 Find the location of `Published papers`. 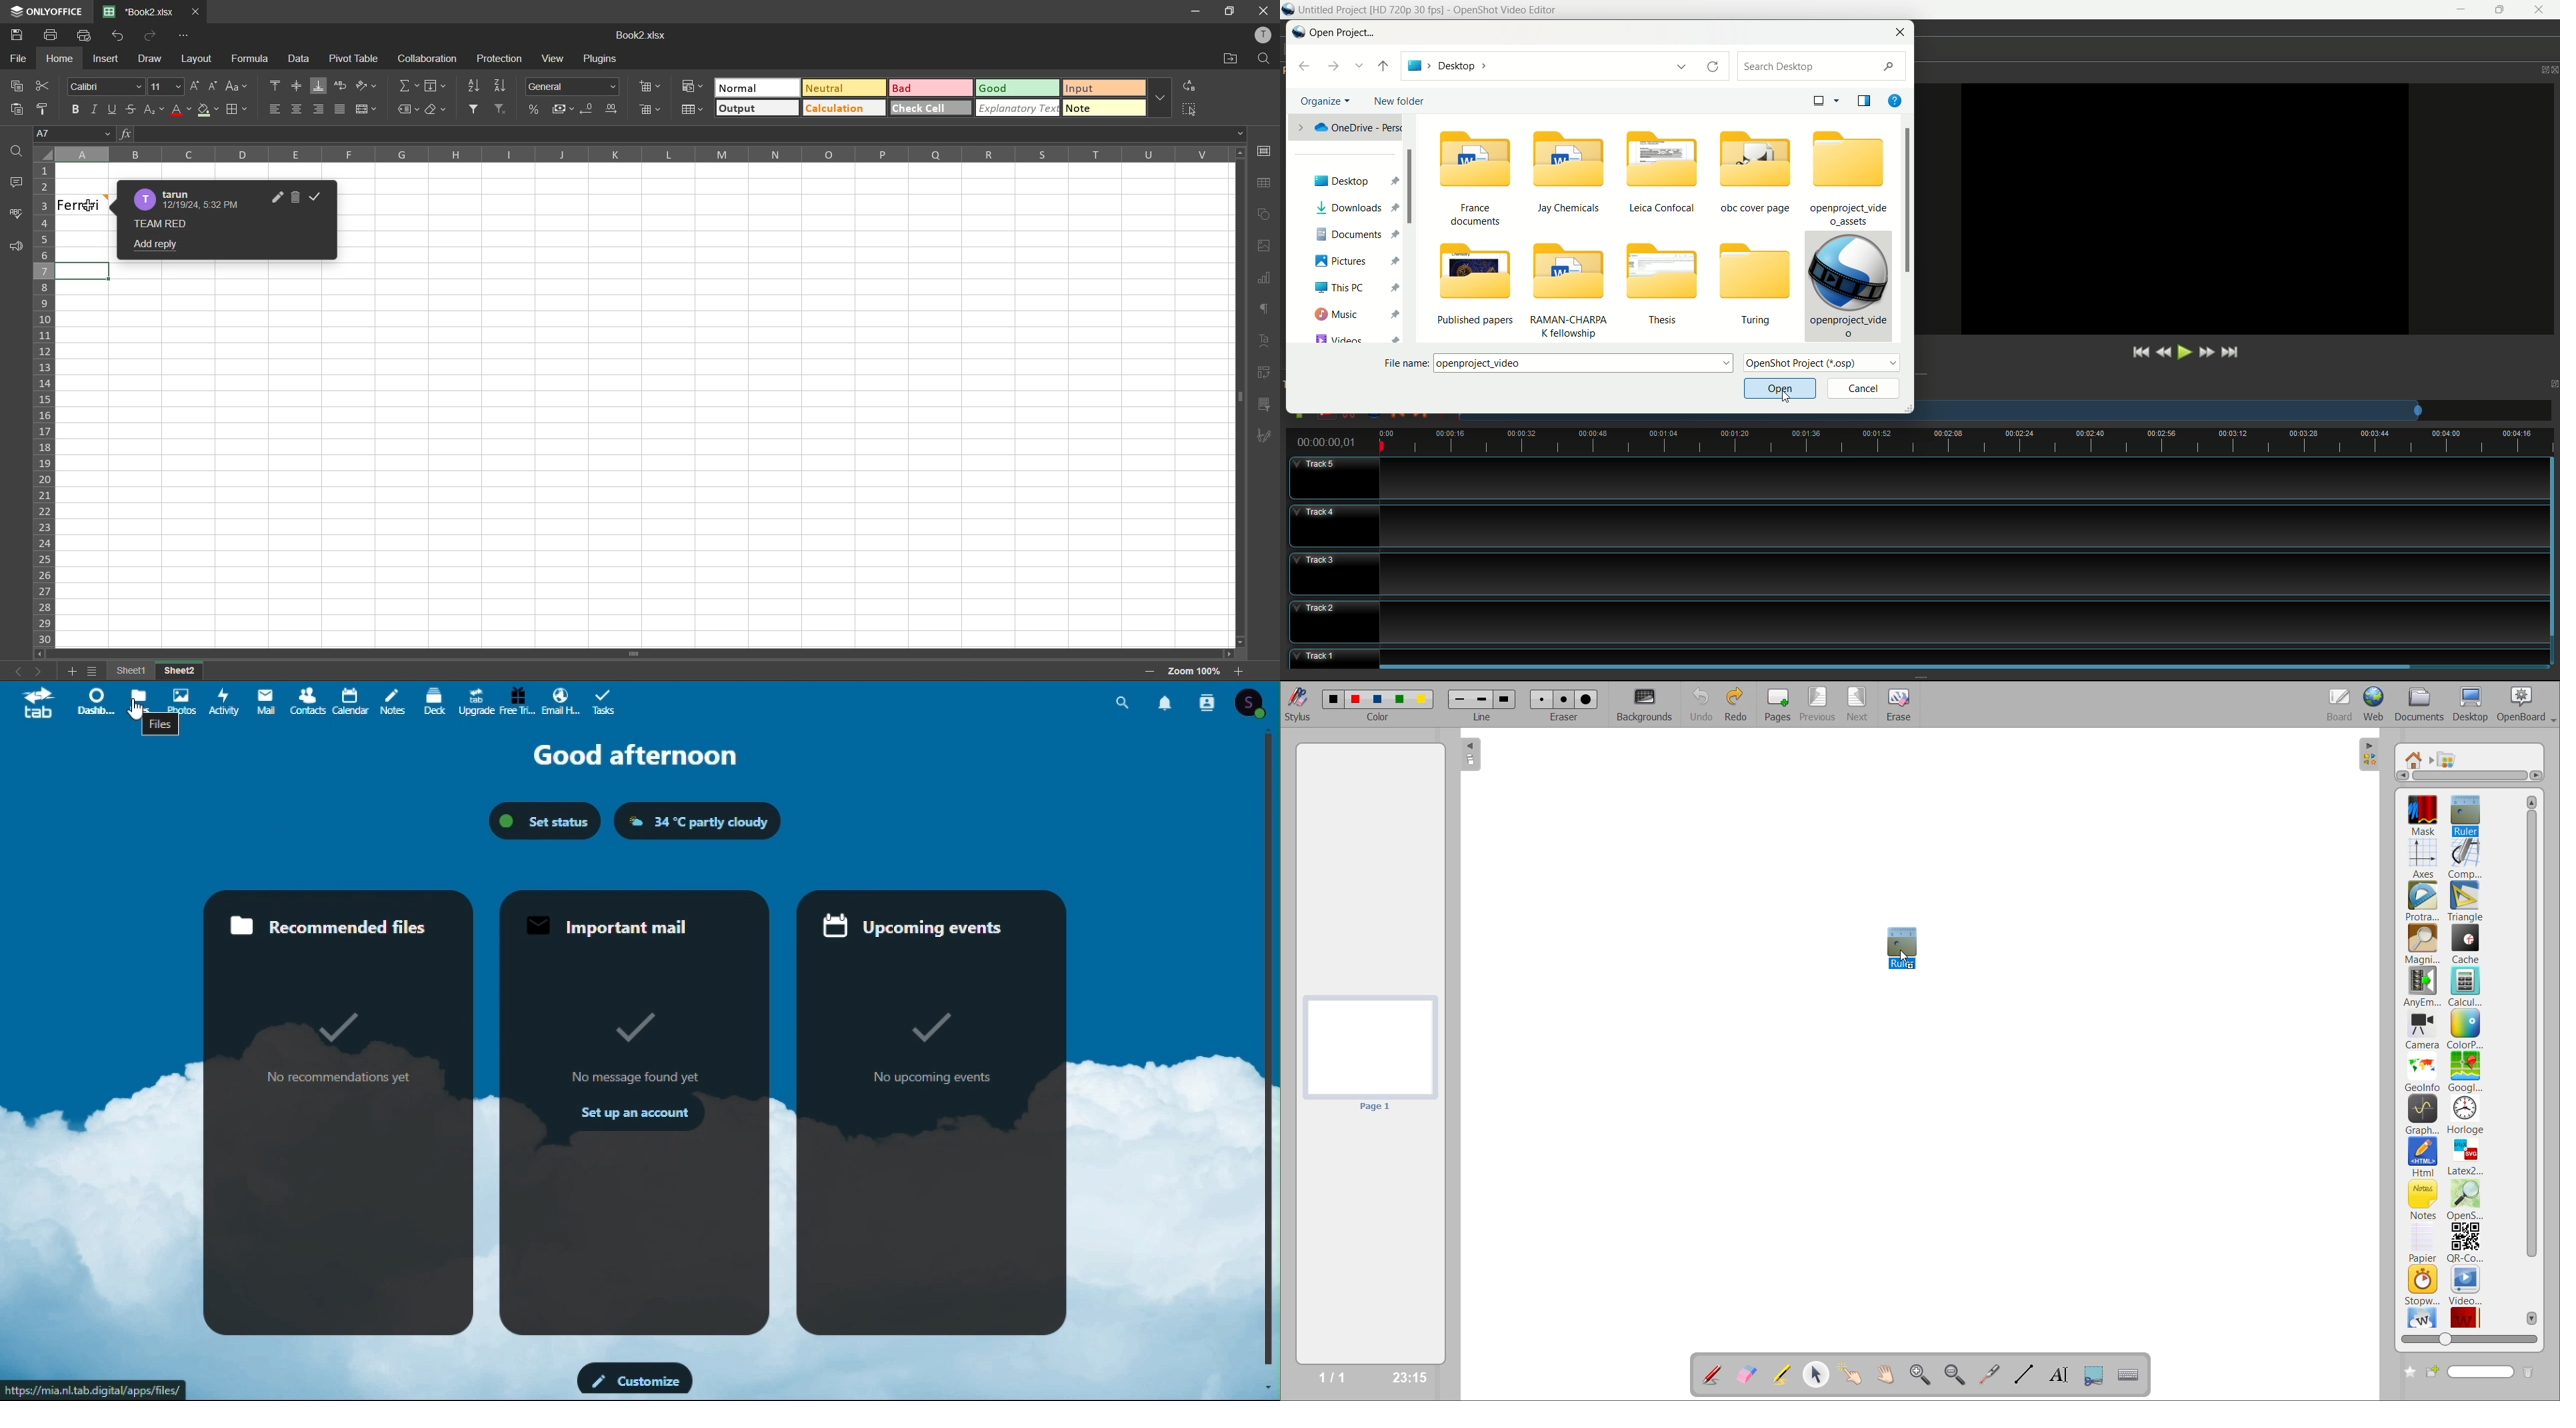

Published papers is located at coordinates (1477, 289).